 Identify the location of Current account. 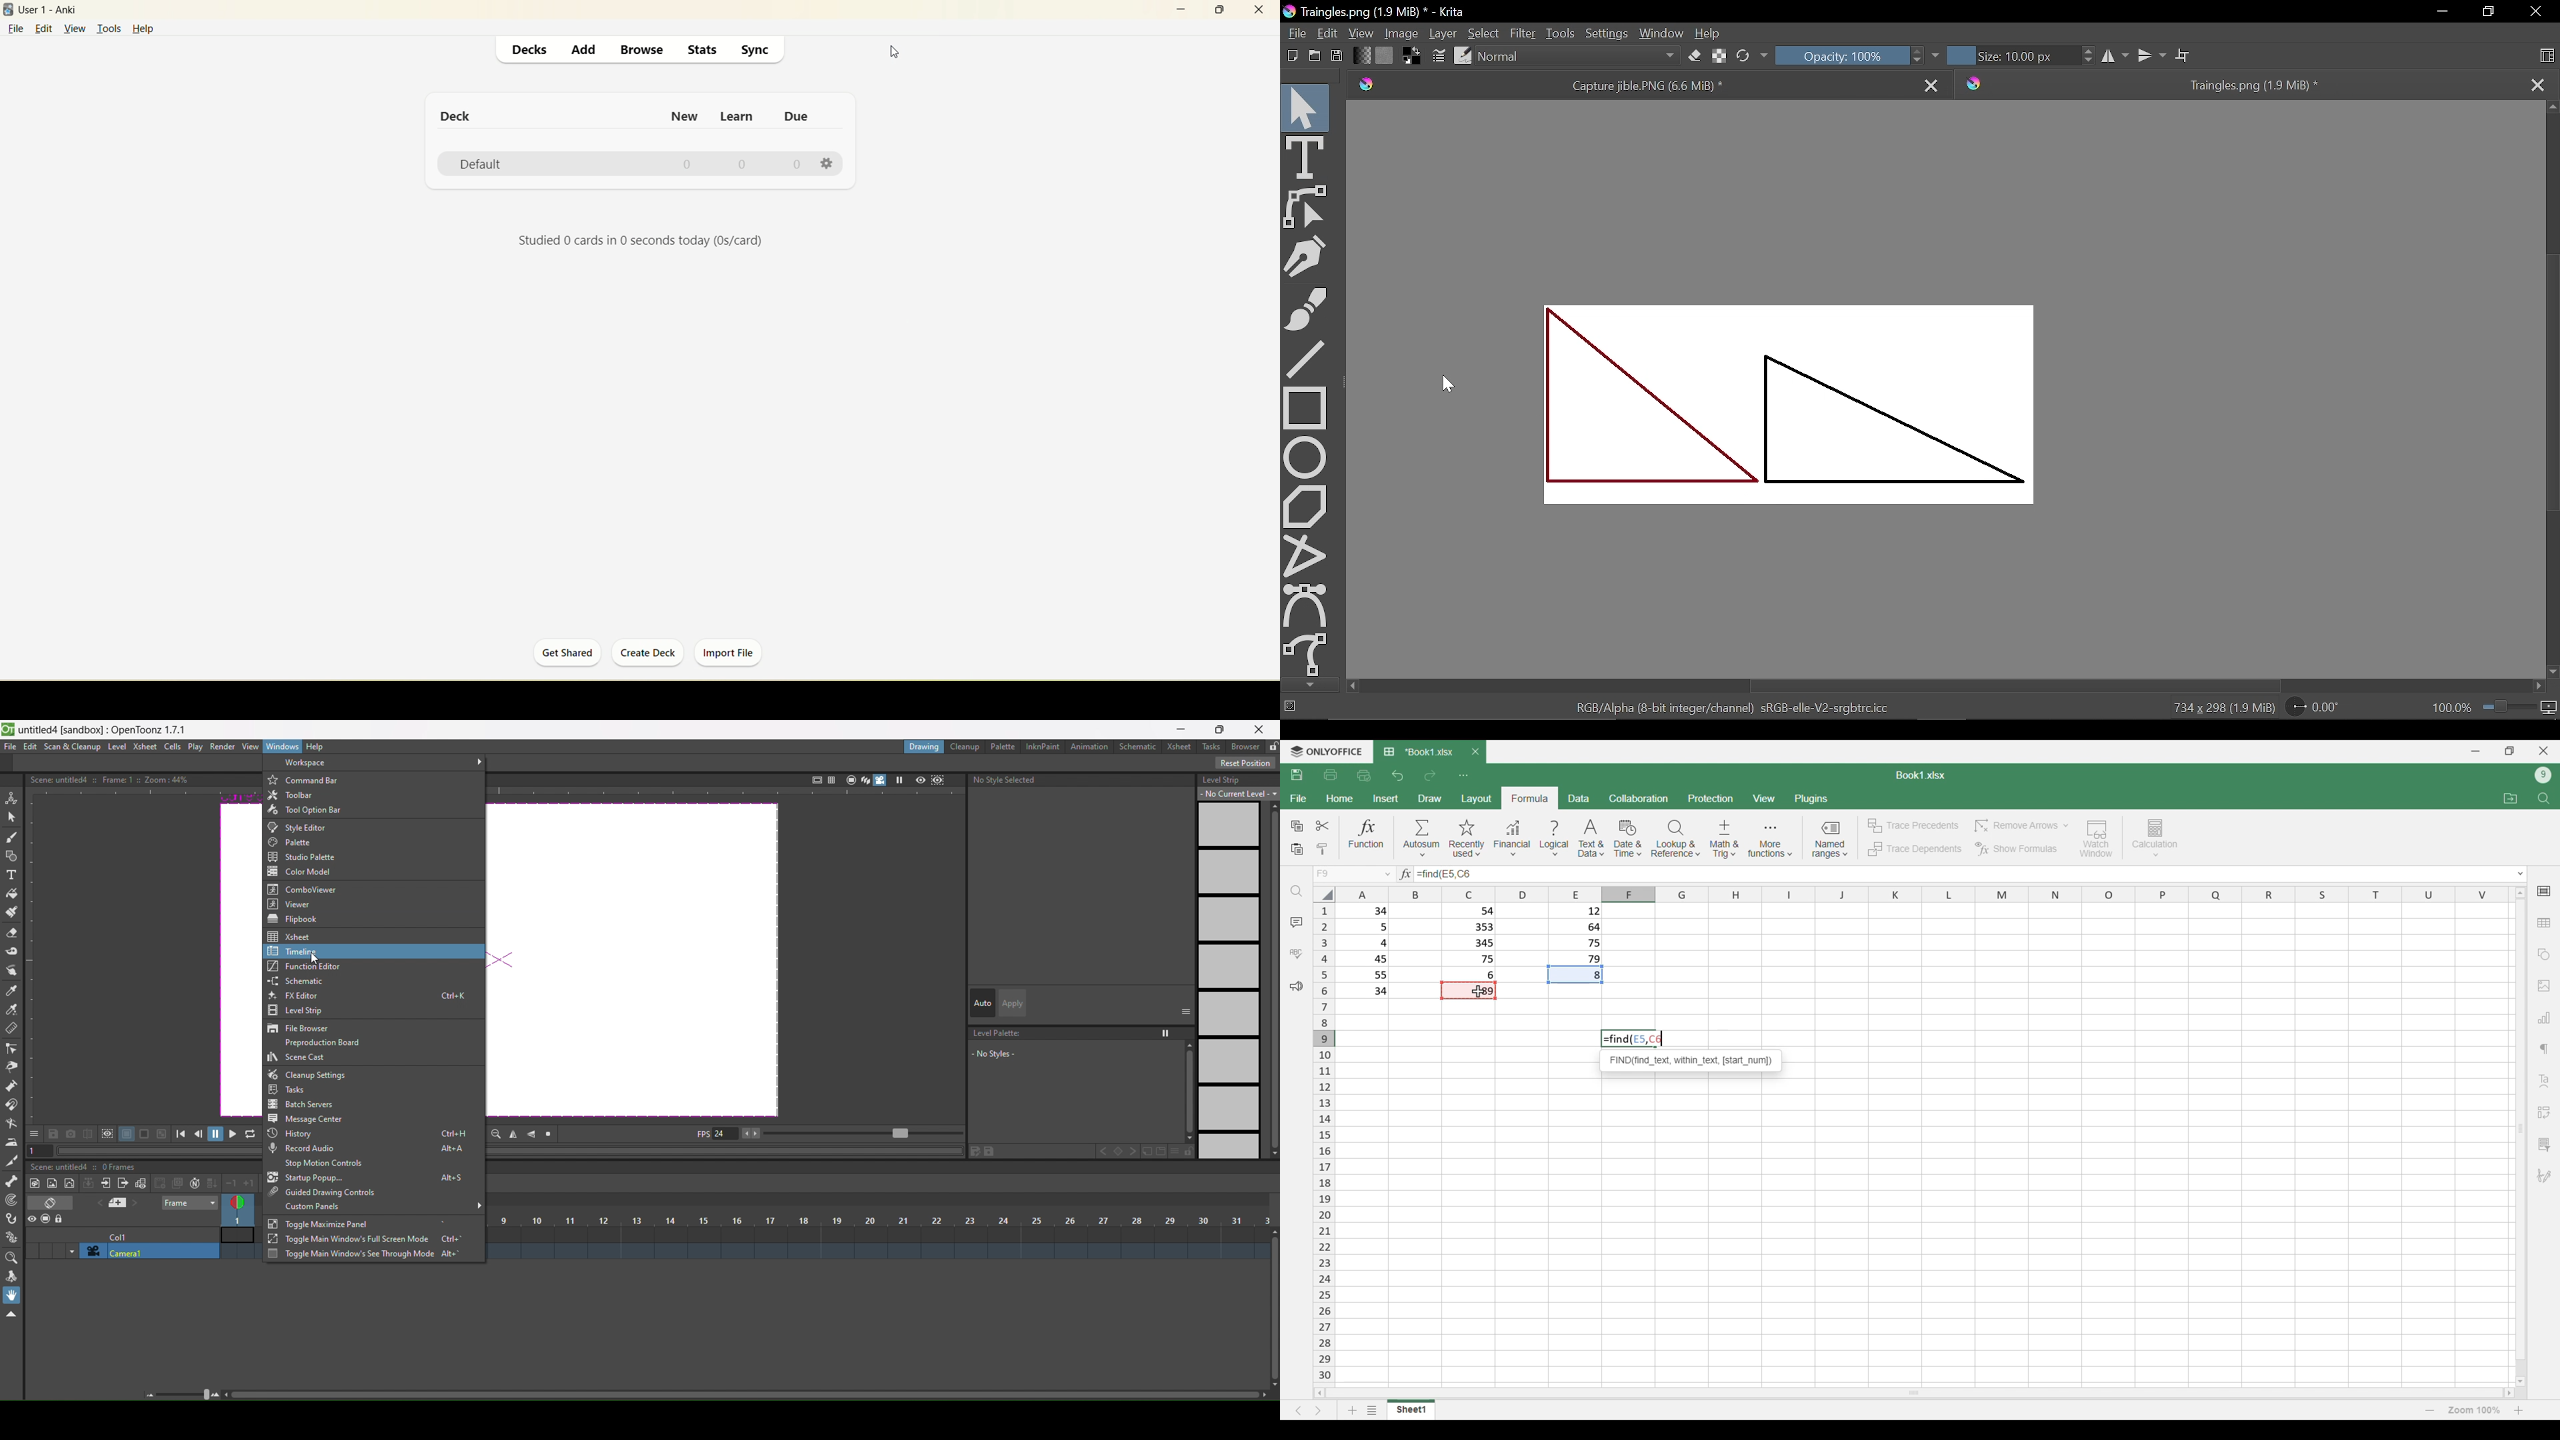
(2543, 775).